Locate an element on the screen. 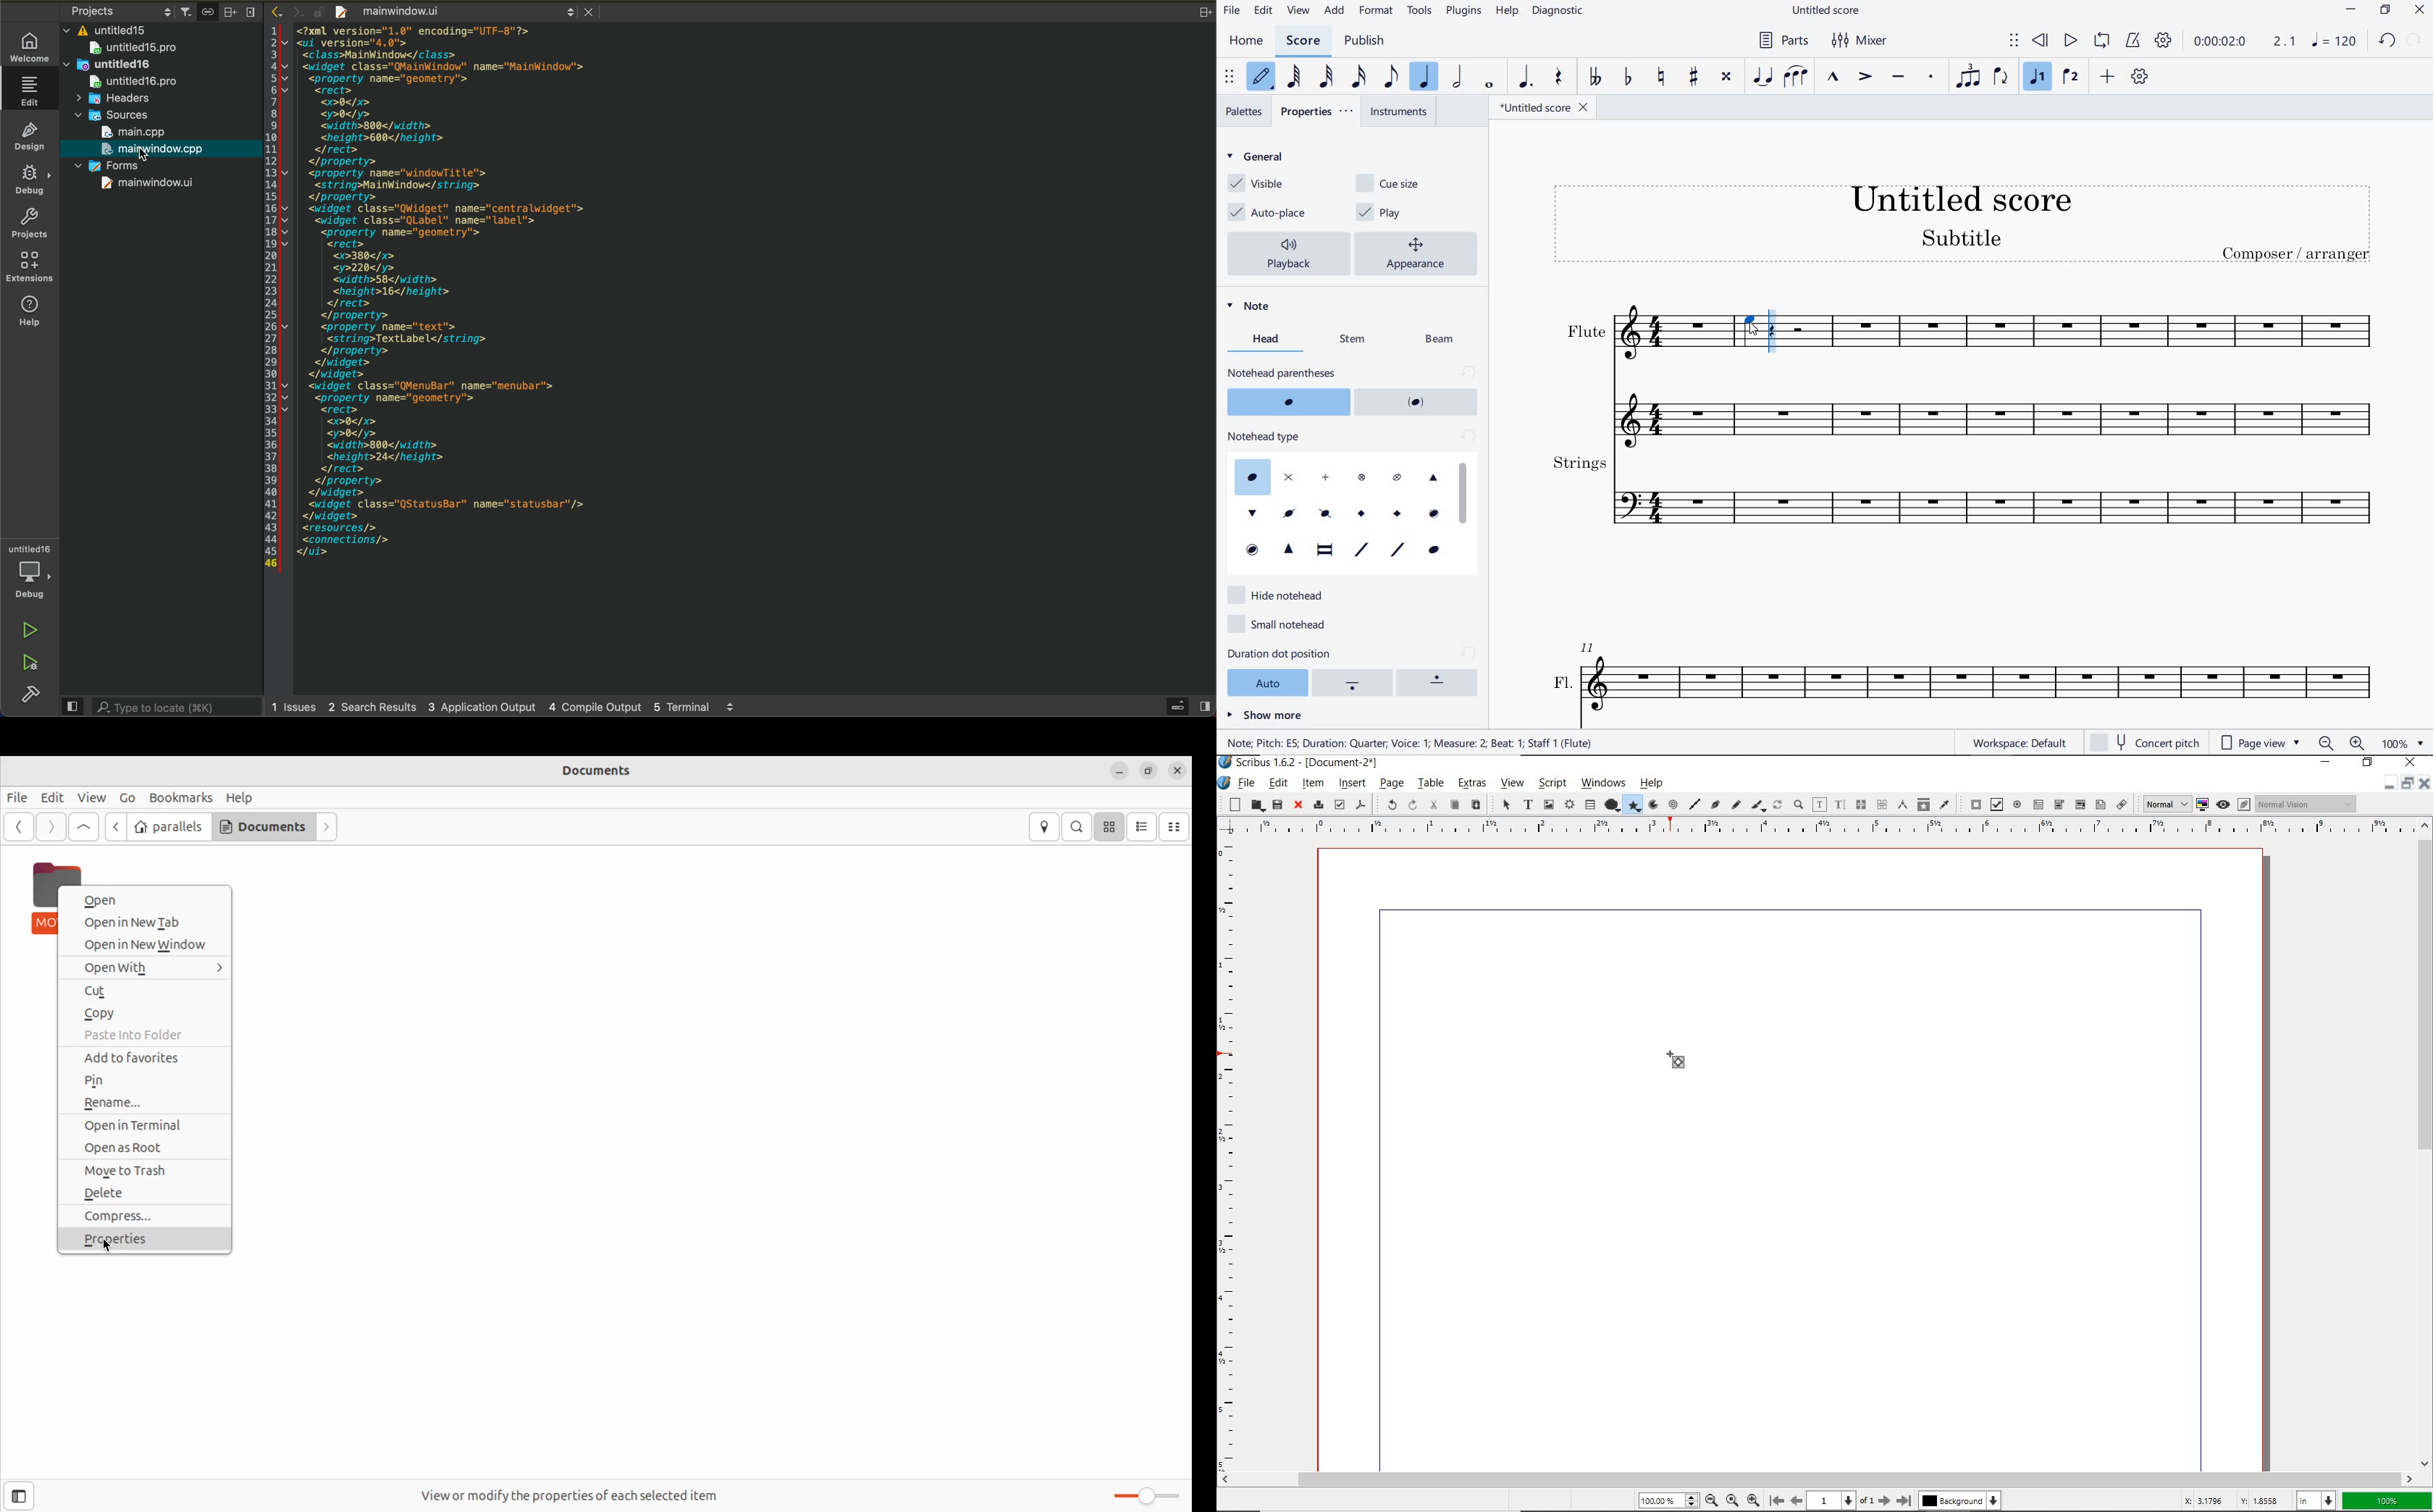  VOICE 1 is located at coordinates (2037, 77).